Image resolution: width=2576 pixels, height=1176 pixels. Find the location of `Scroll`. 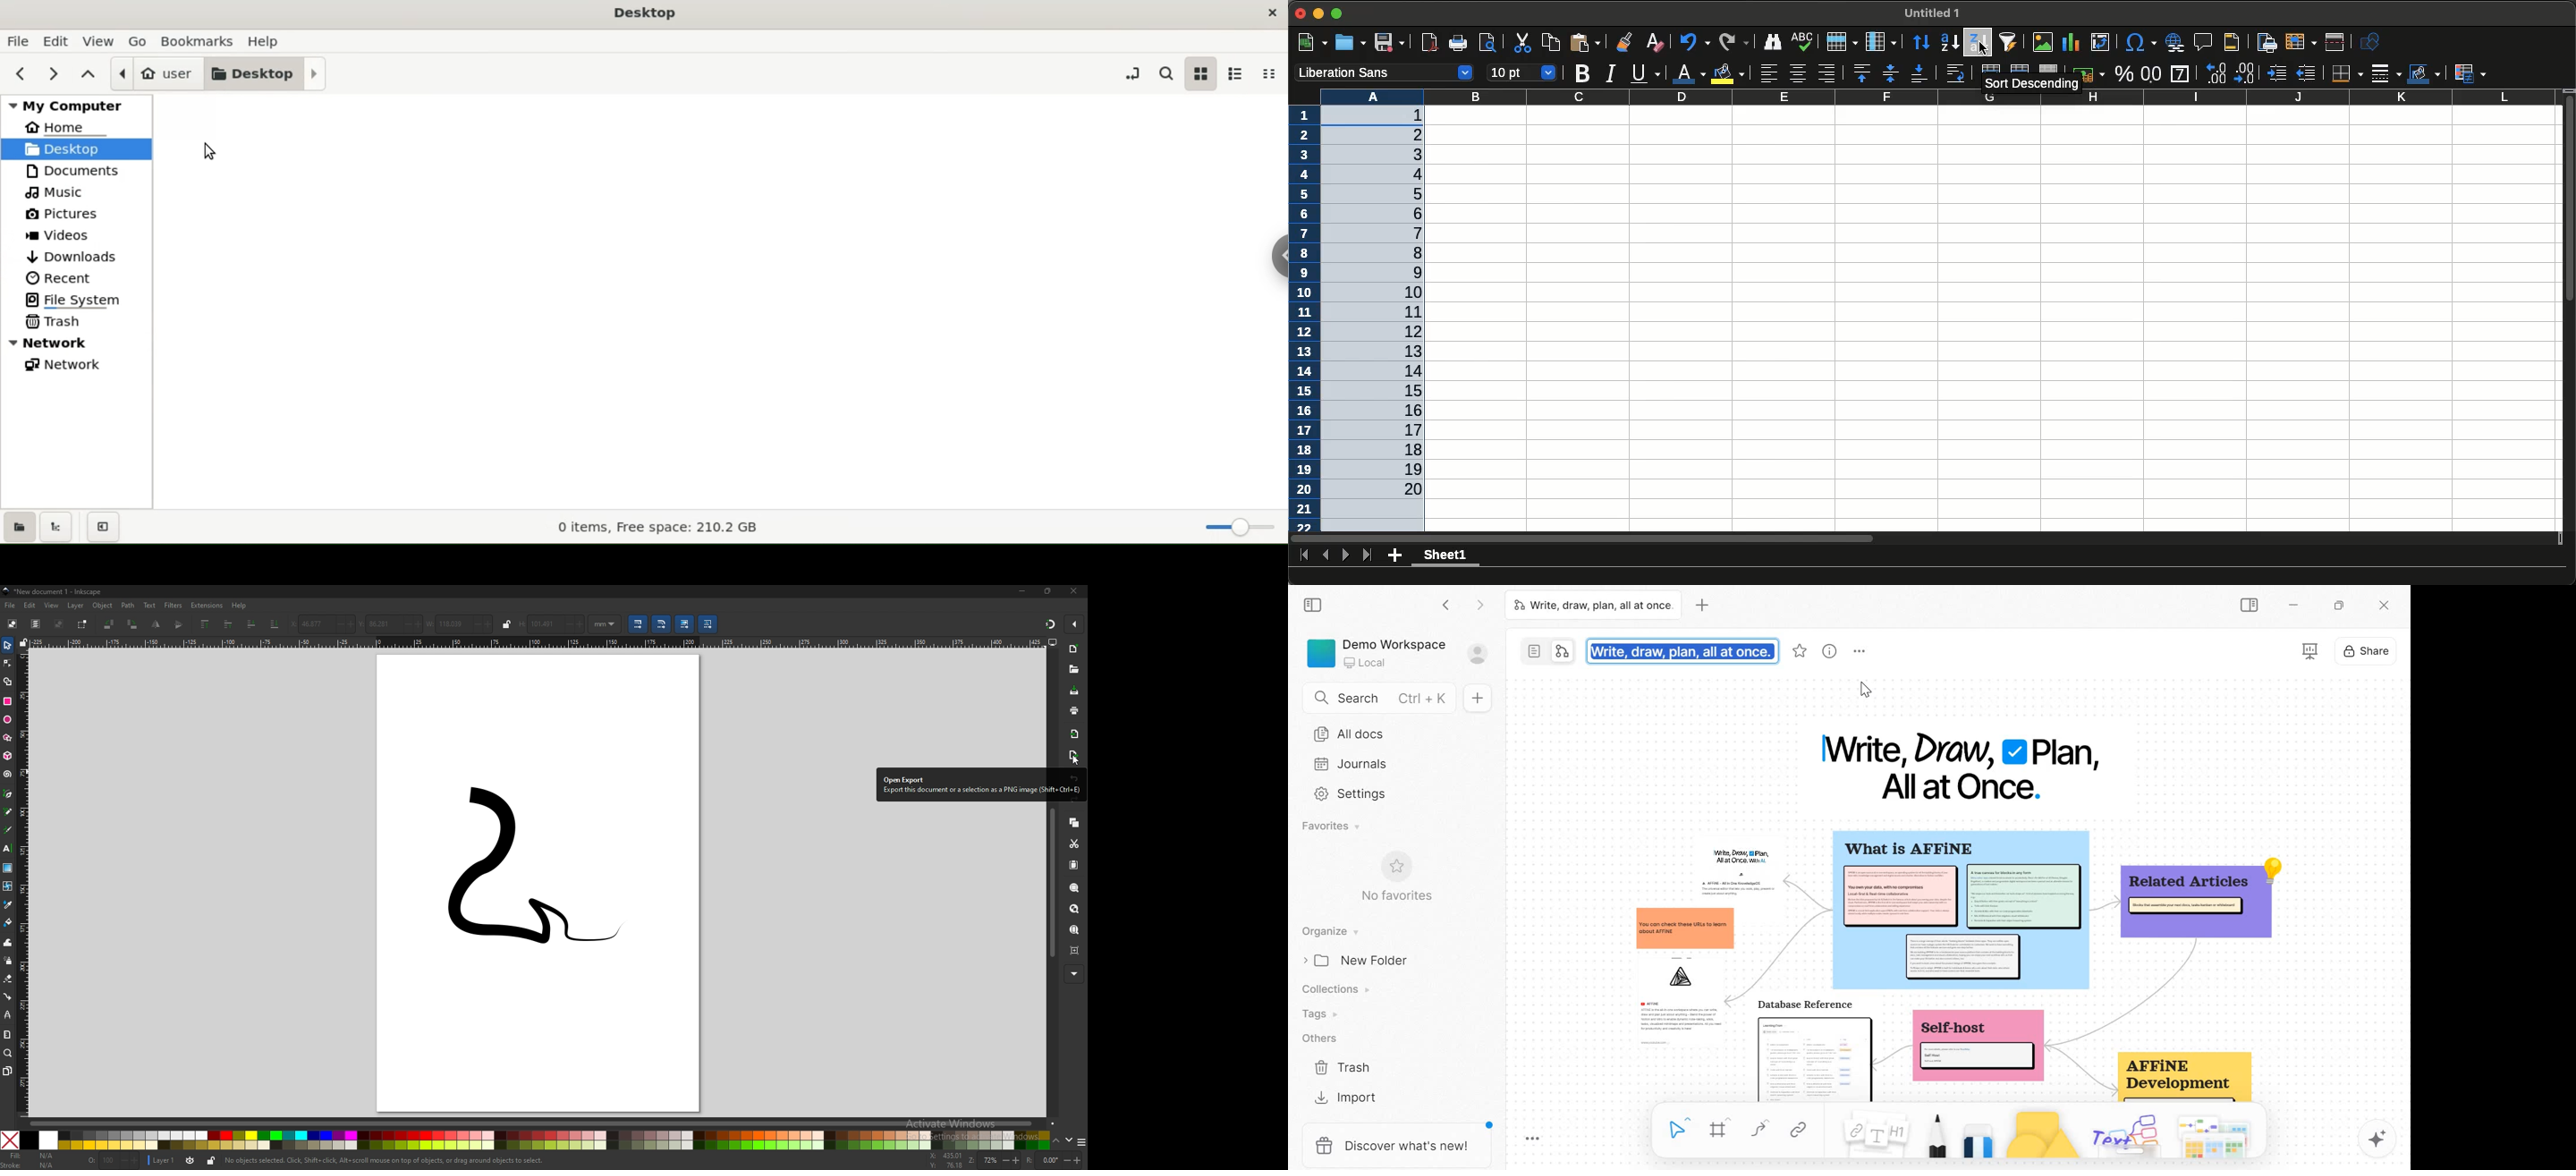

Scroll is located at coordinates (2568, 199).